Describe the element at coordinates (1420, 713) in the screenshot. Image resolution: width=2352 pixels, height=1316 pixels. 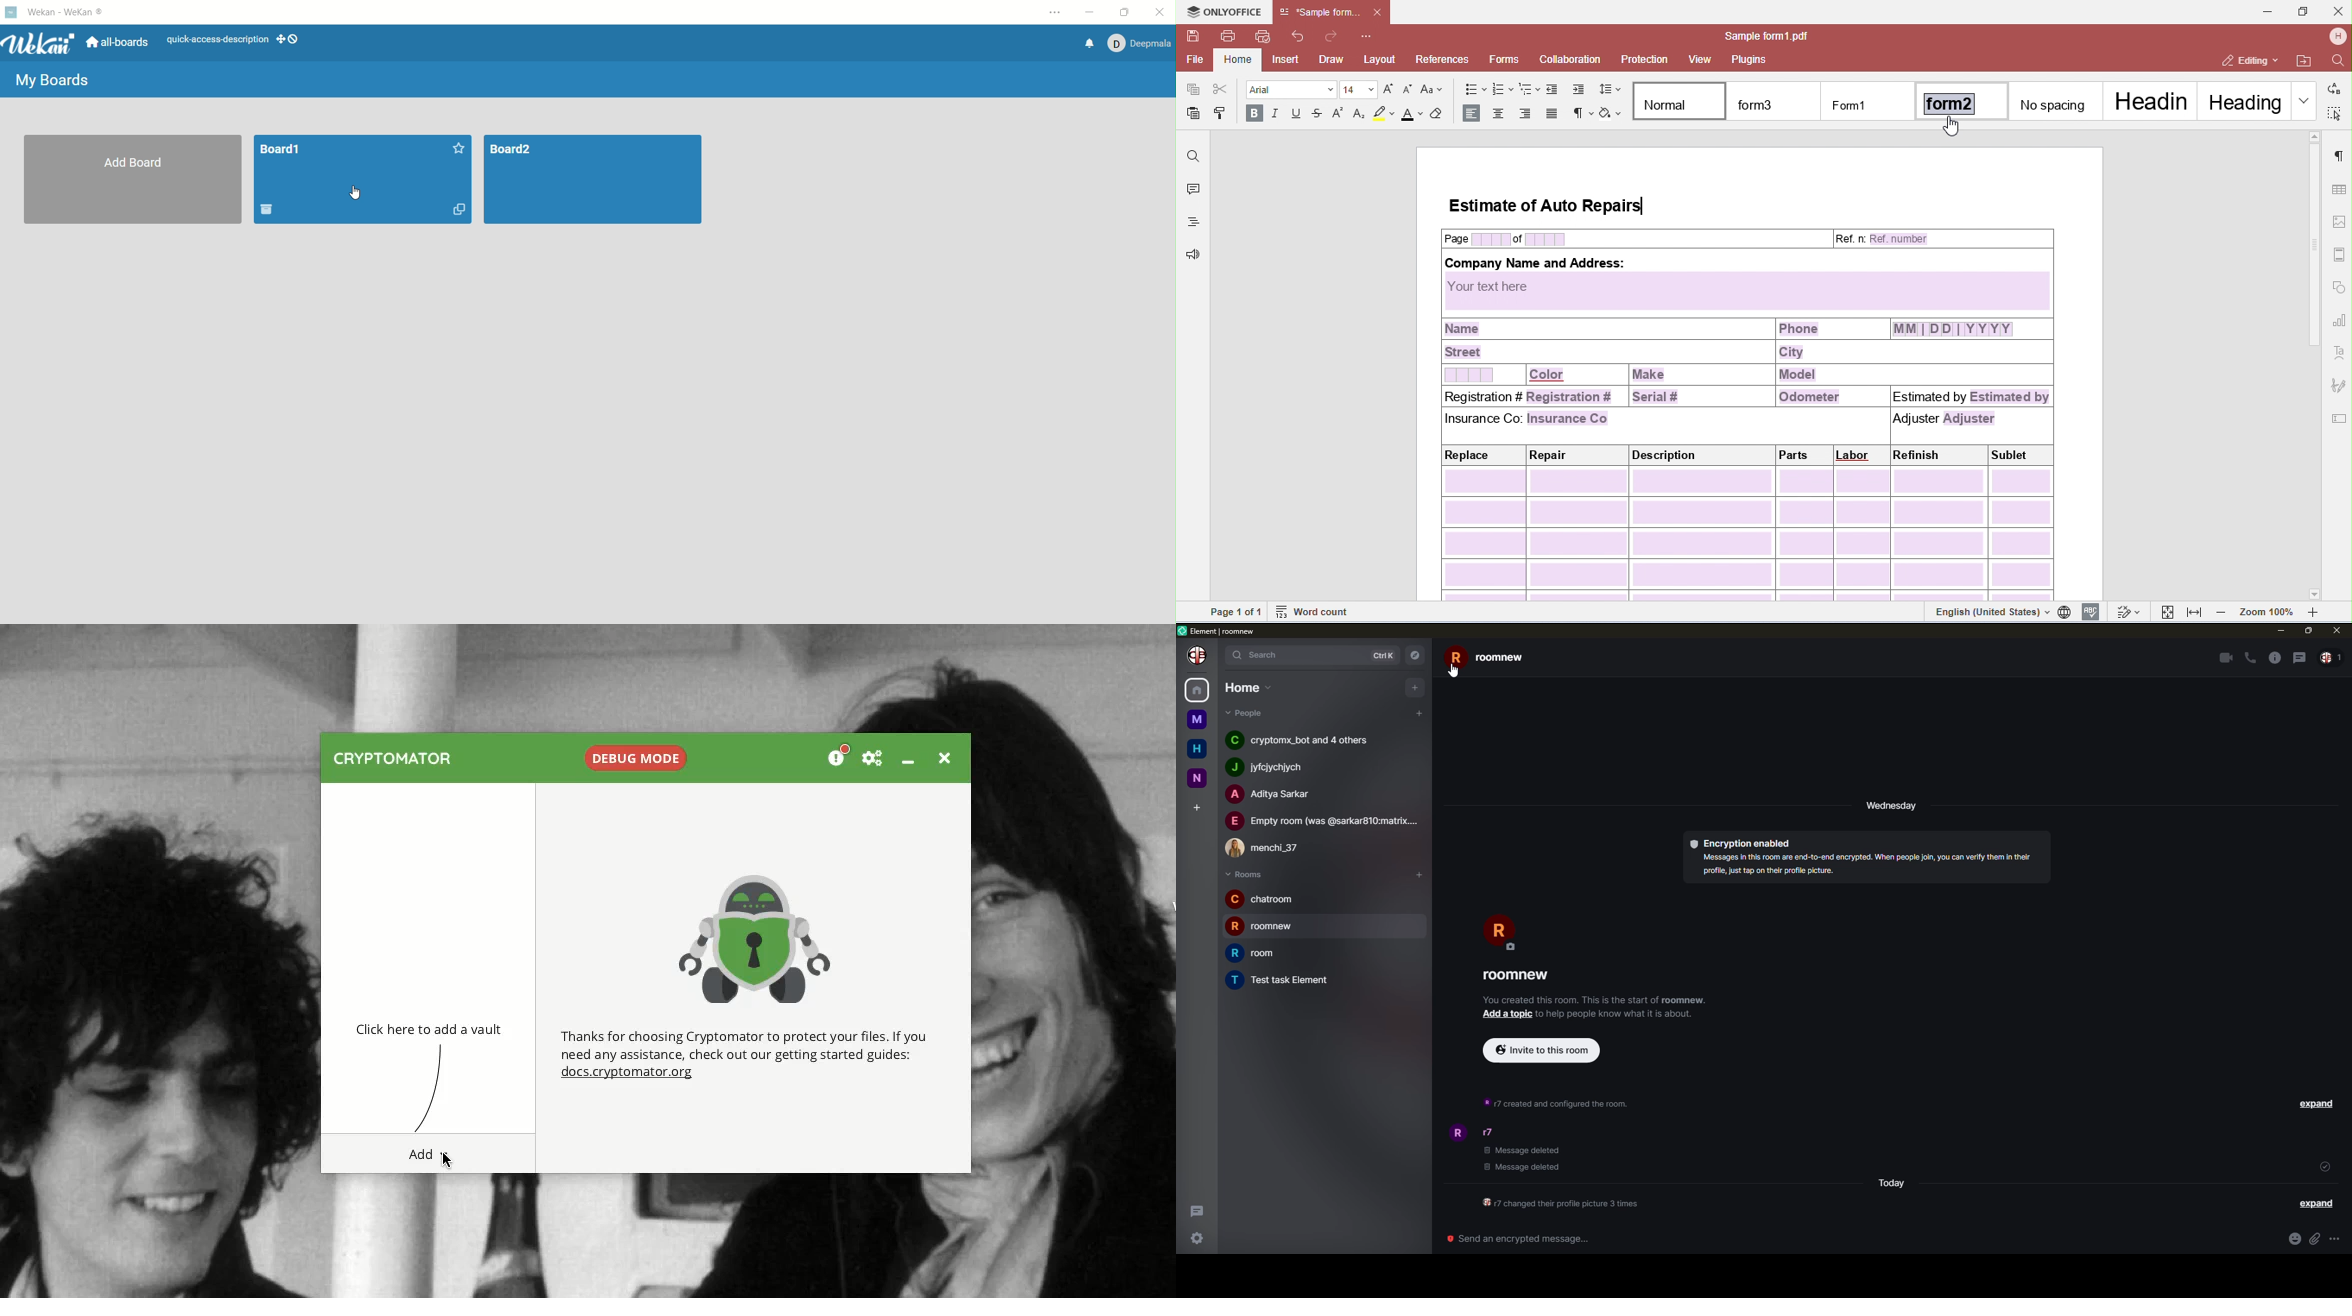
I see `add` at that location.